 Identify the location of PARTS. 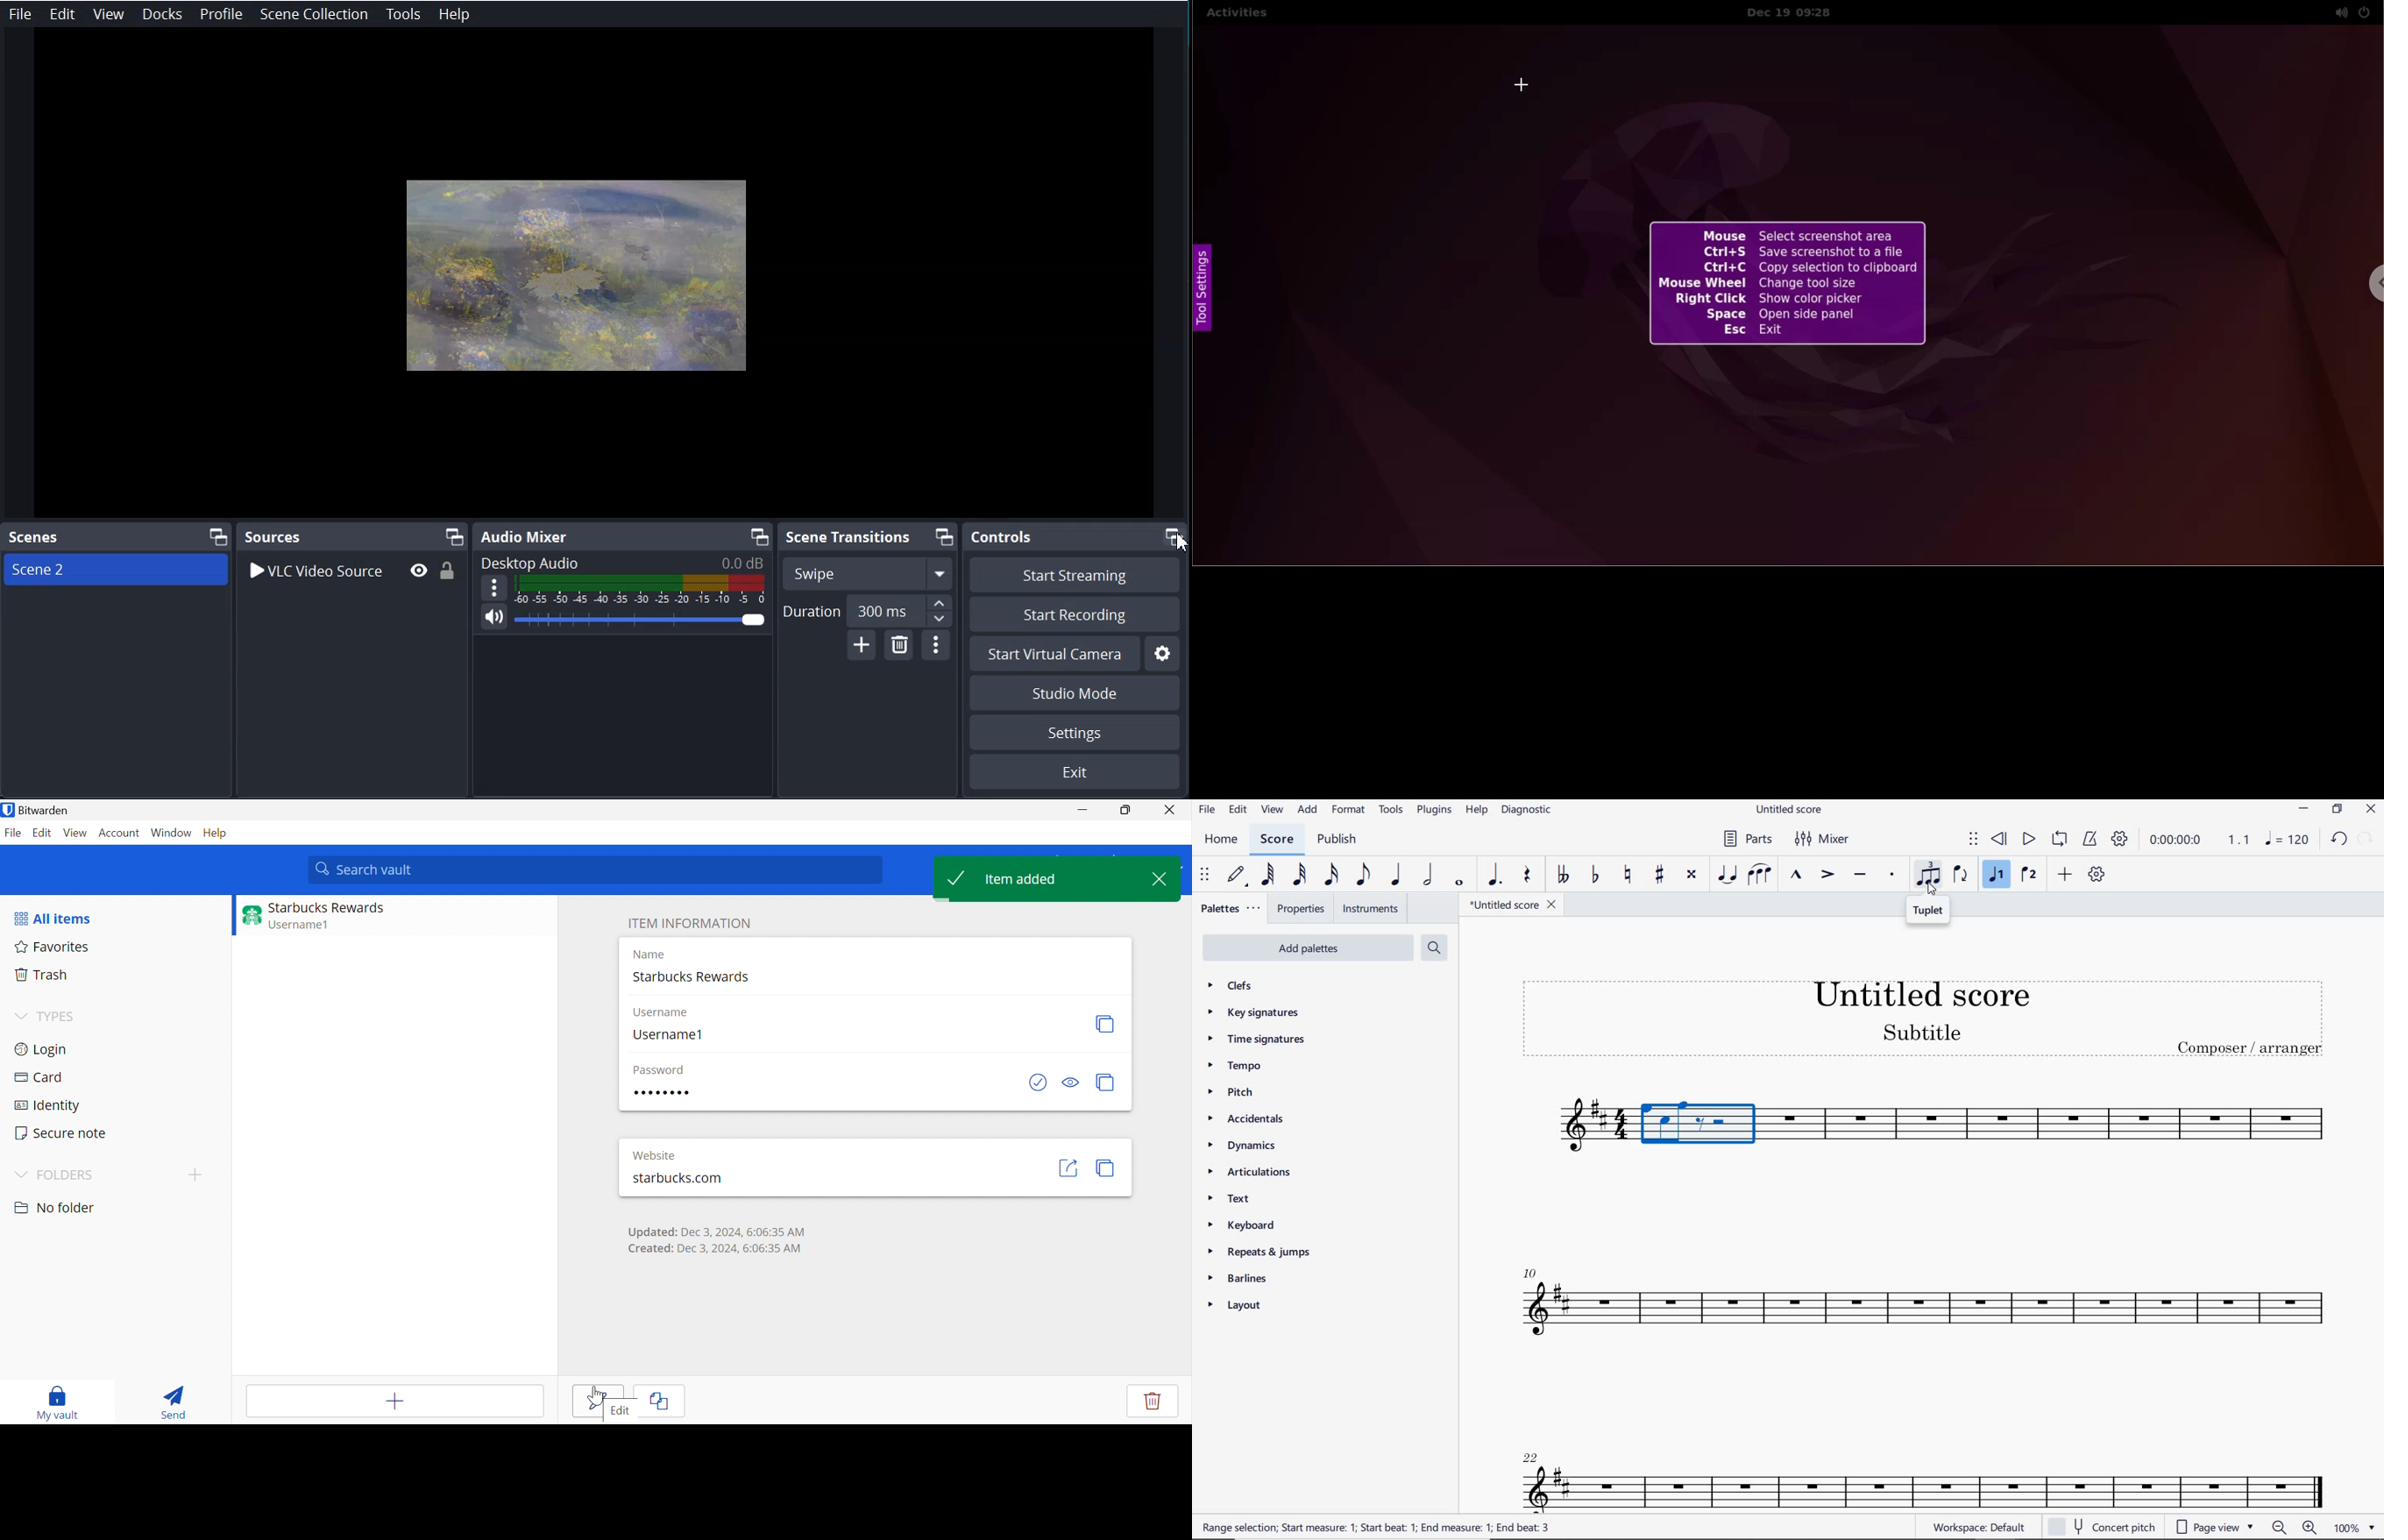
(1749, 838).